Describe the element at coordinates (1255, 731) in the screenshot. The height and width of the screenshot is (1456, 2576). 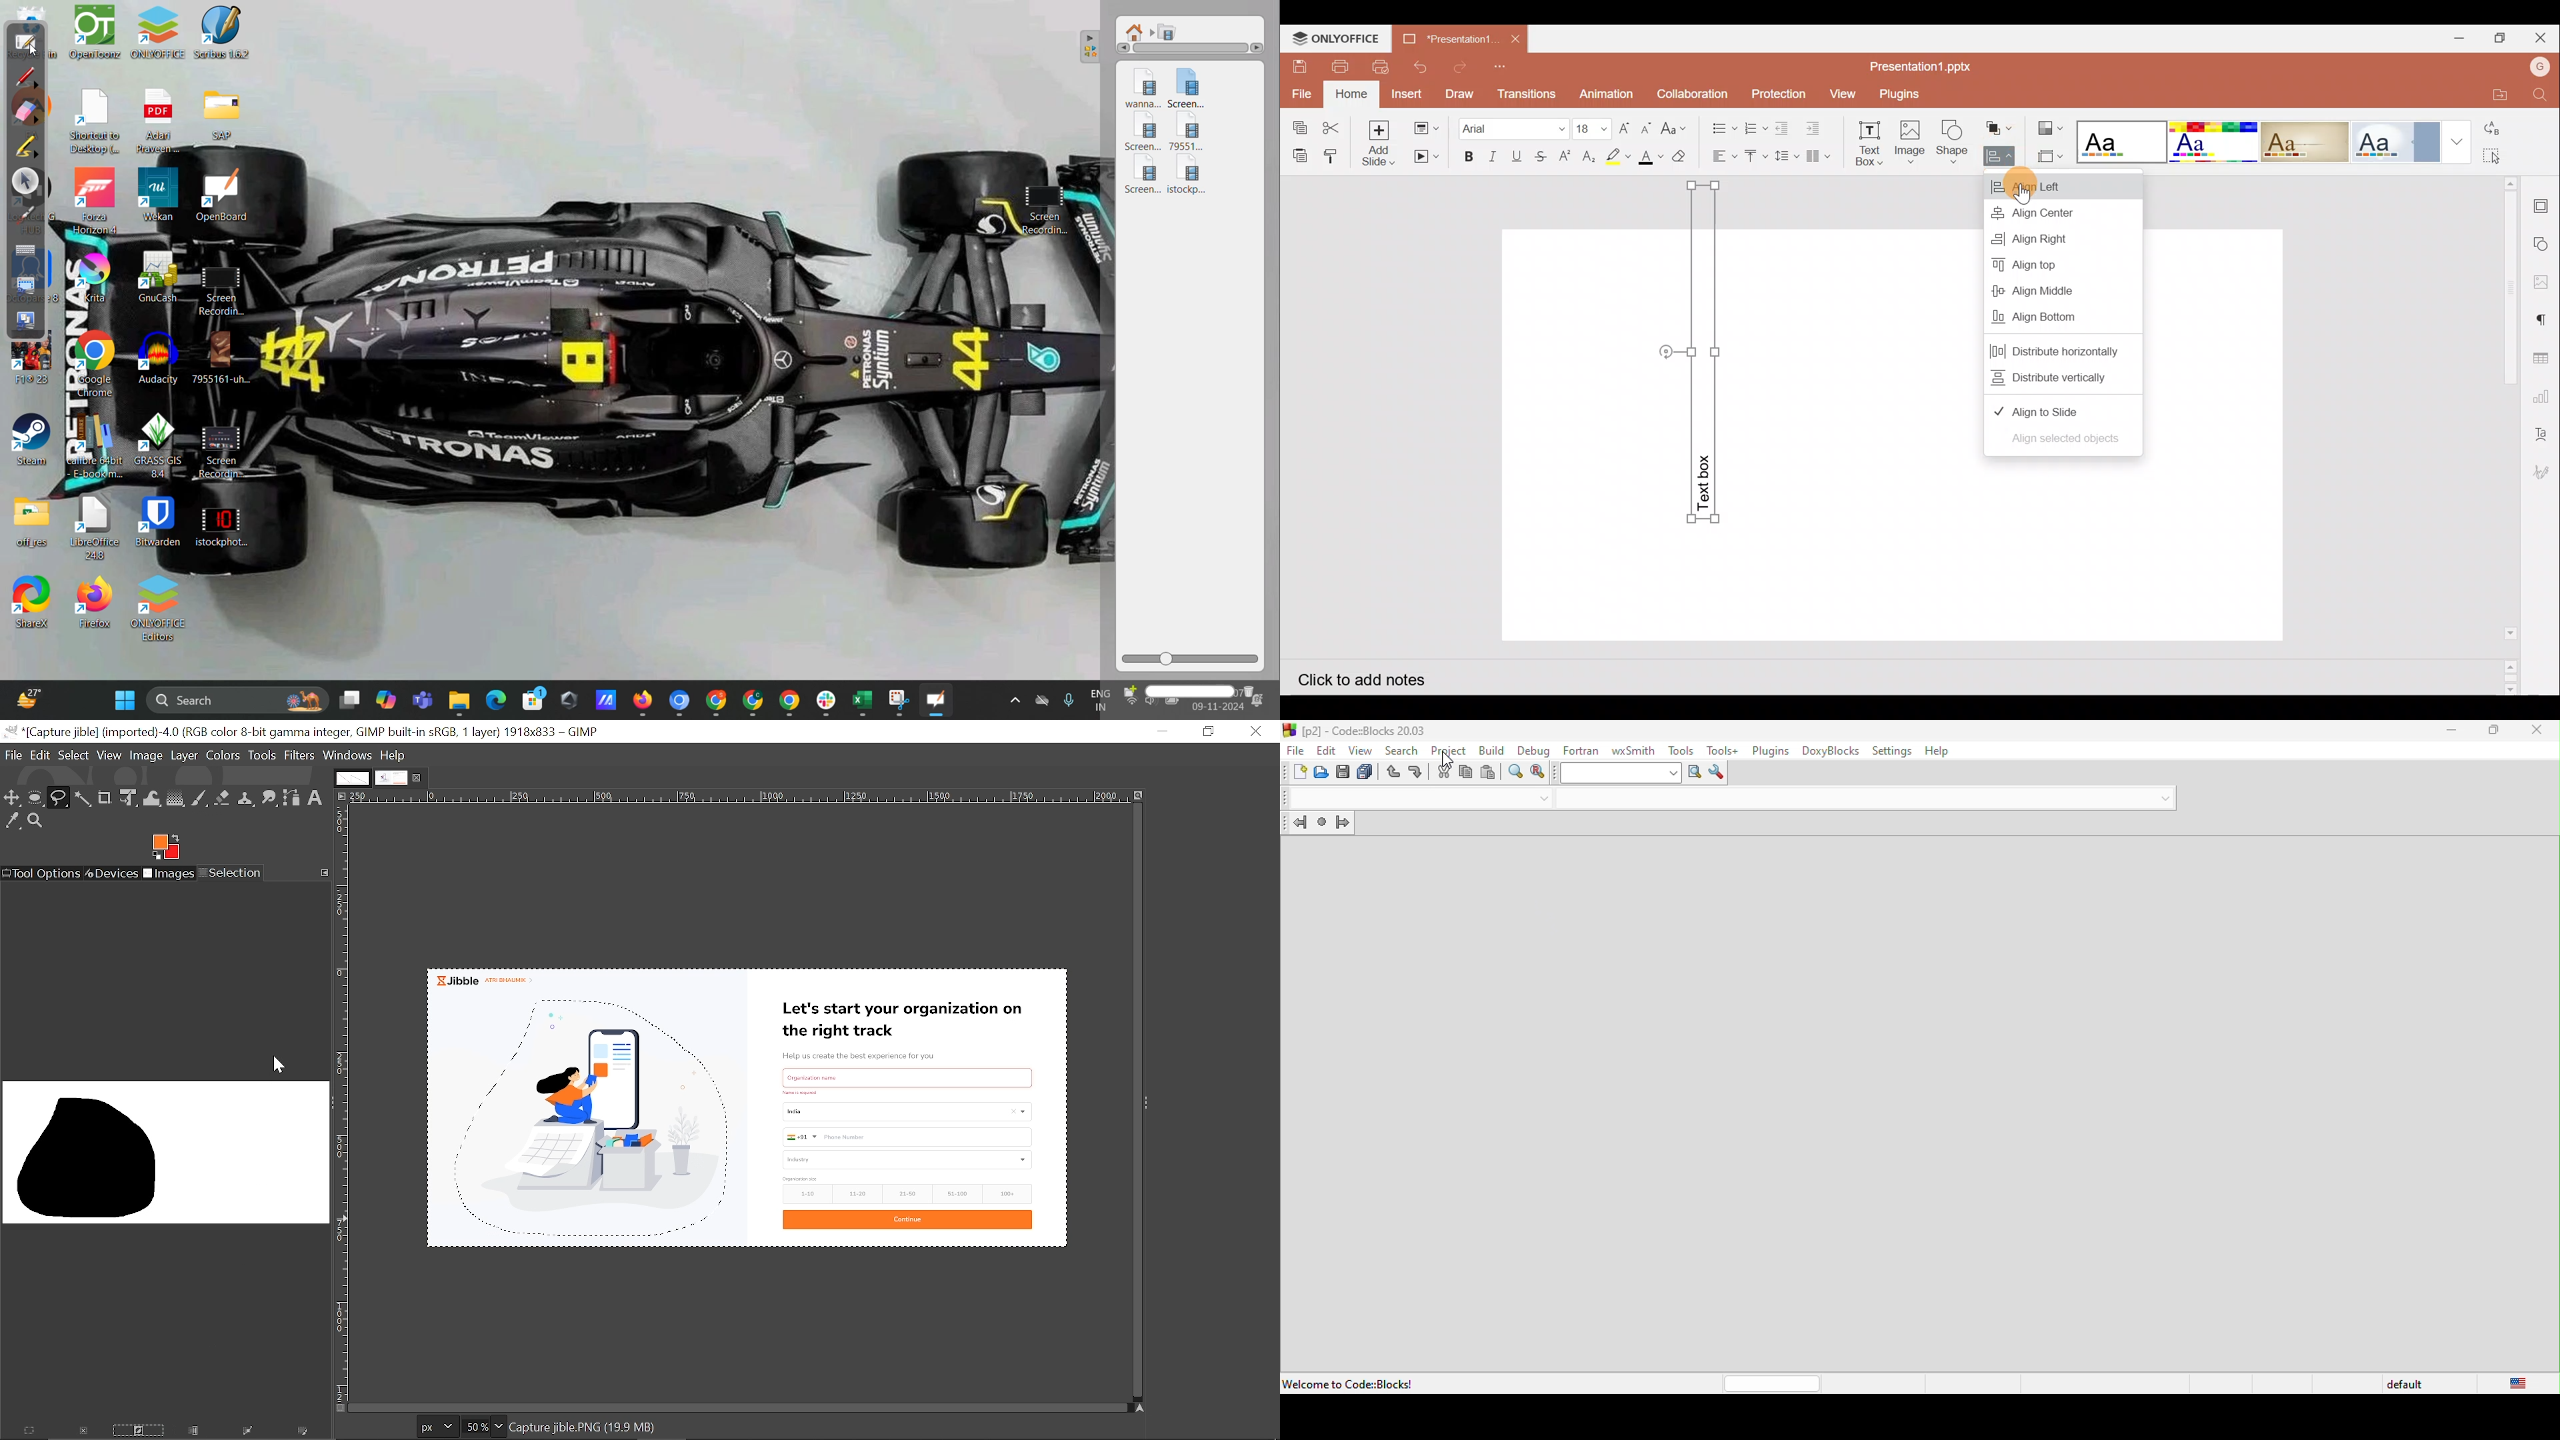
I see `Close` at that location.